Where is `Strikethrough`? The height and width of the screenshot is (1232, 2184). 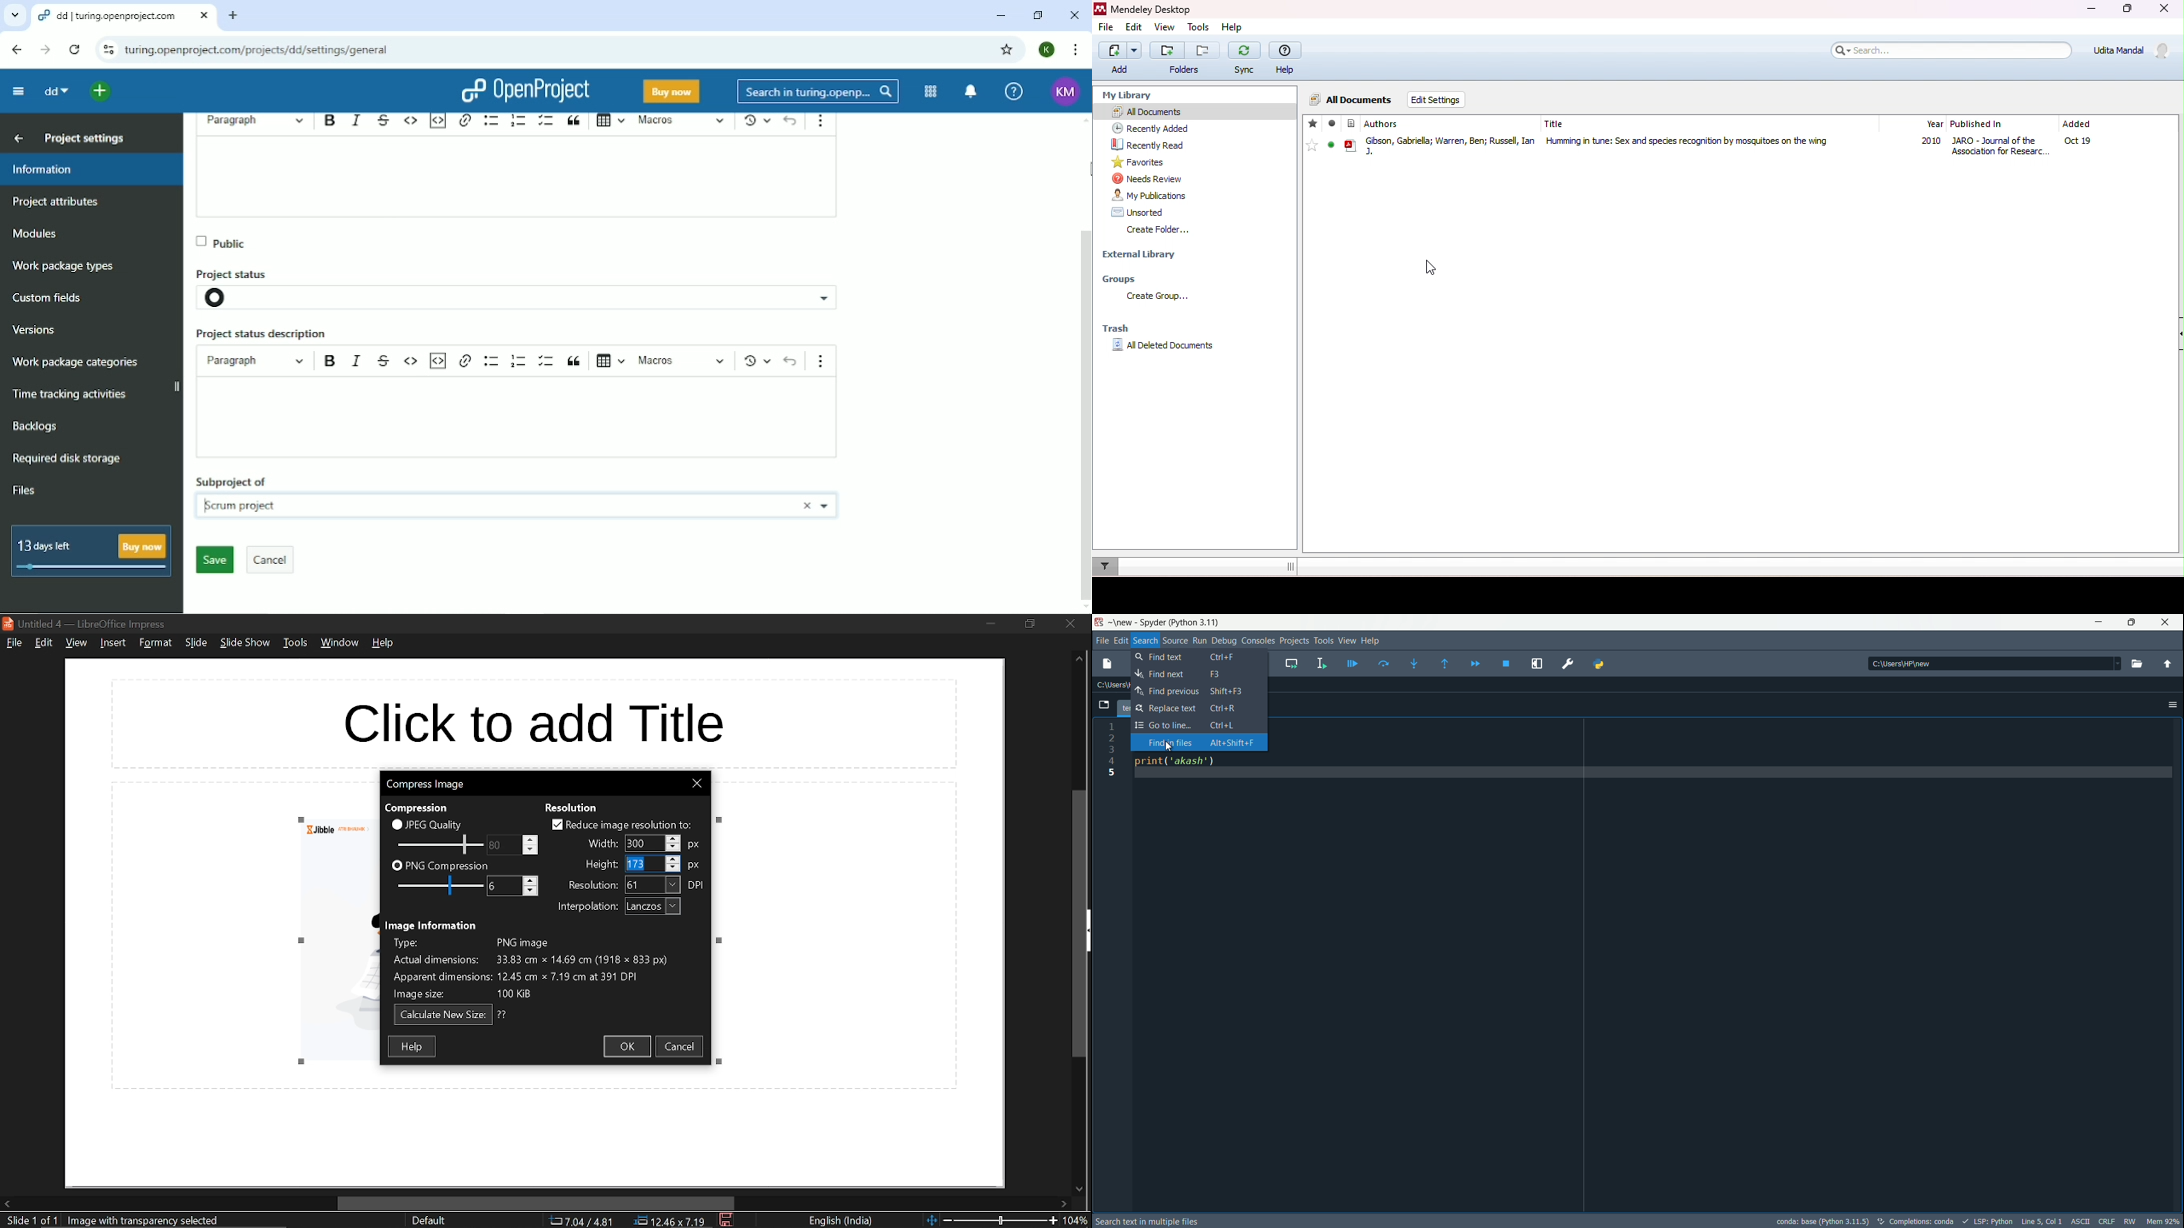
Strikethrough is located at coordinates (384, 359).